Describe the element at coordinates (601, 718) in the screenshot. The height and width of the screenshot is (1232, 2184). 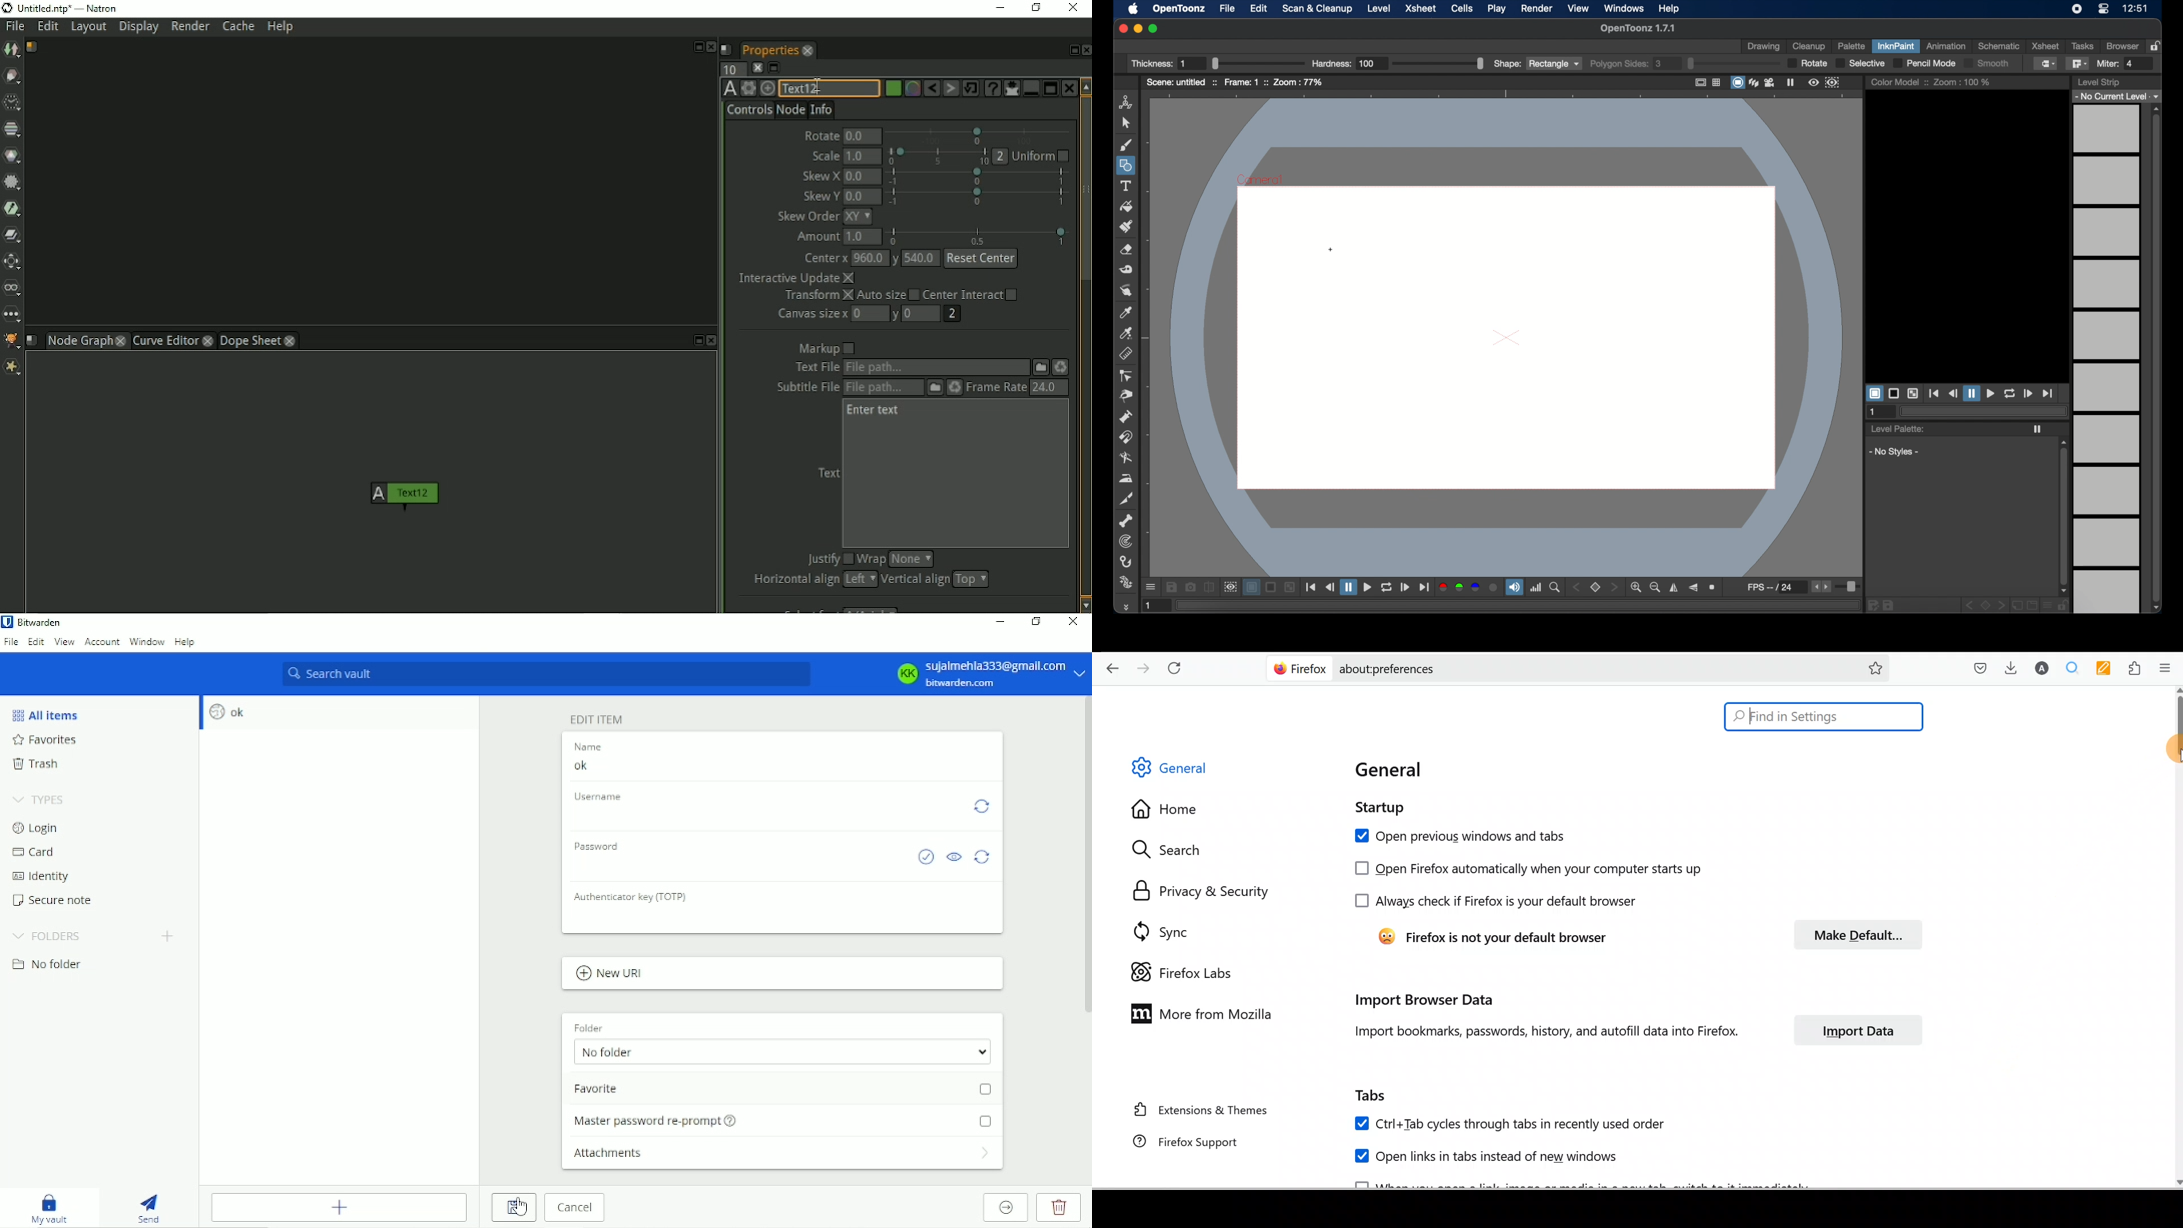
I see `Edit item` at that location.